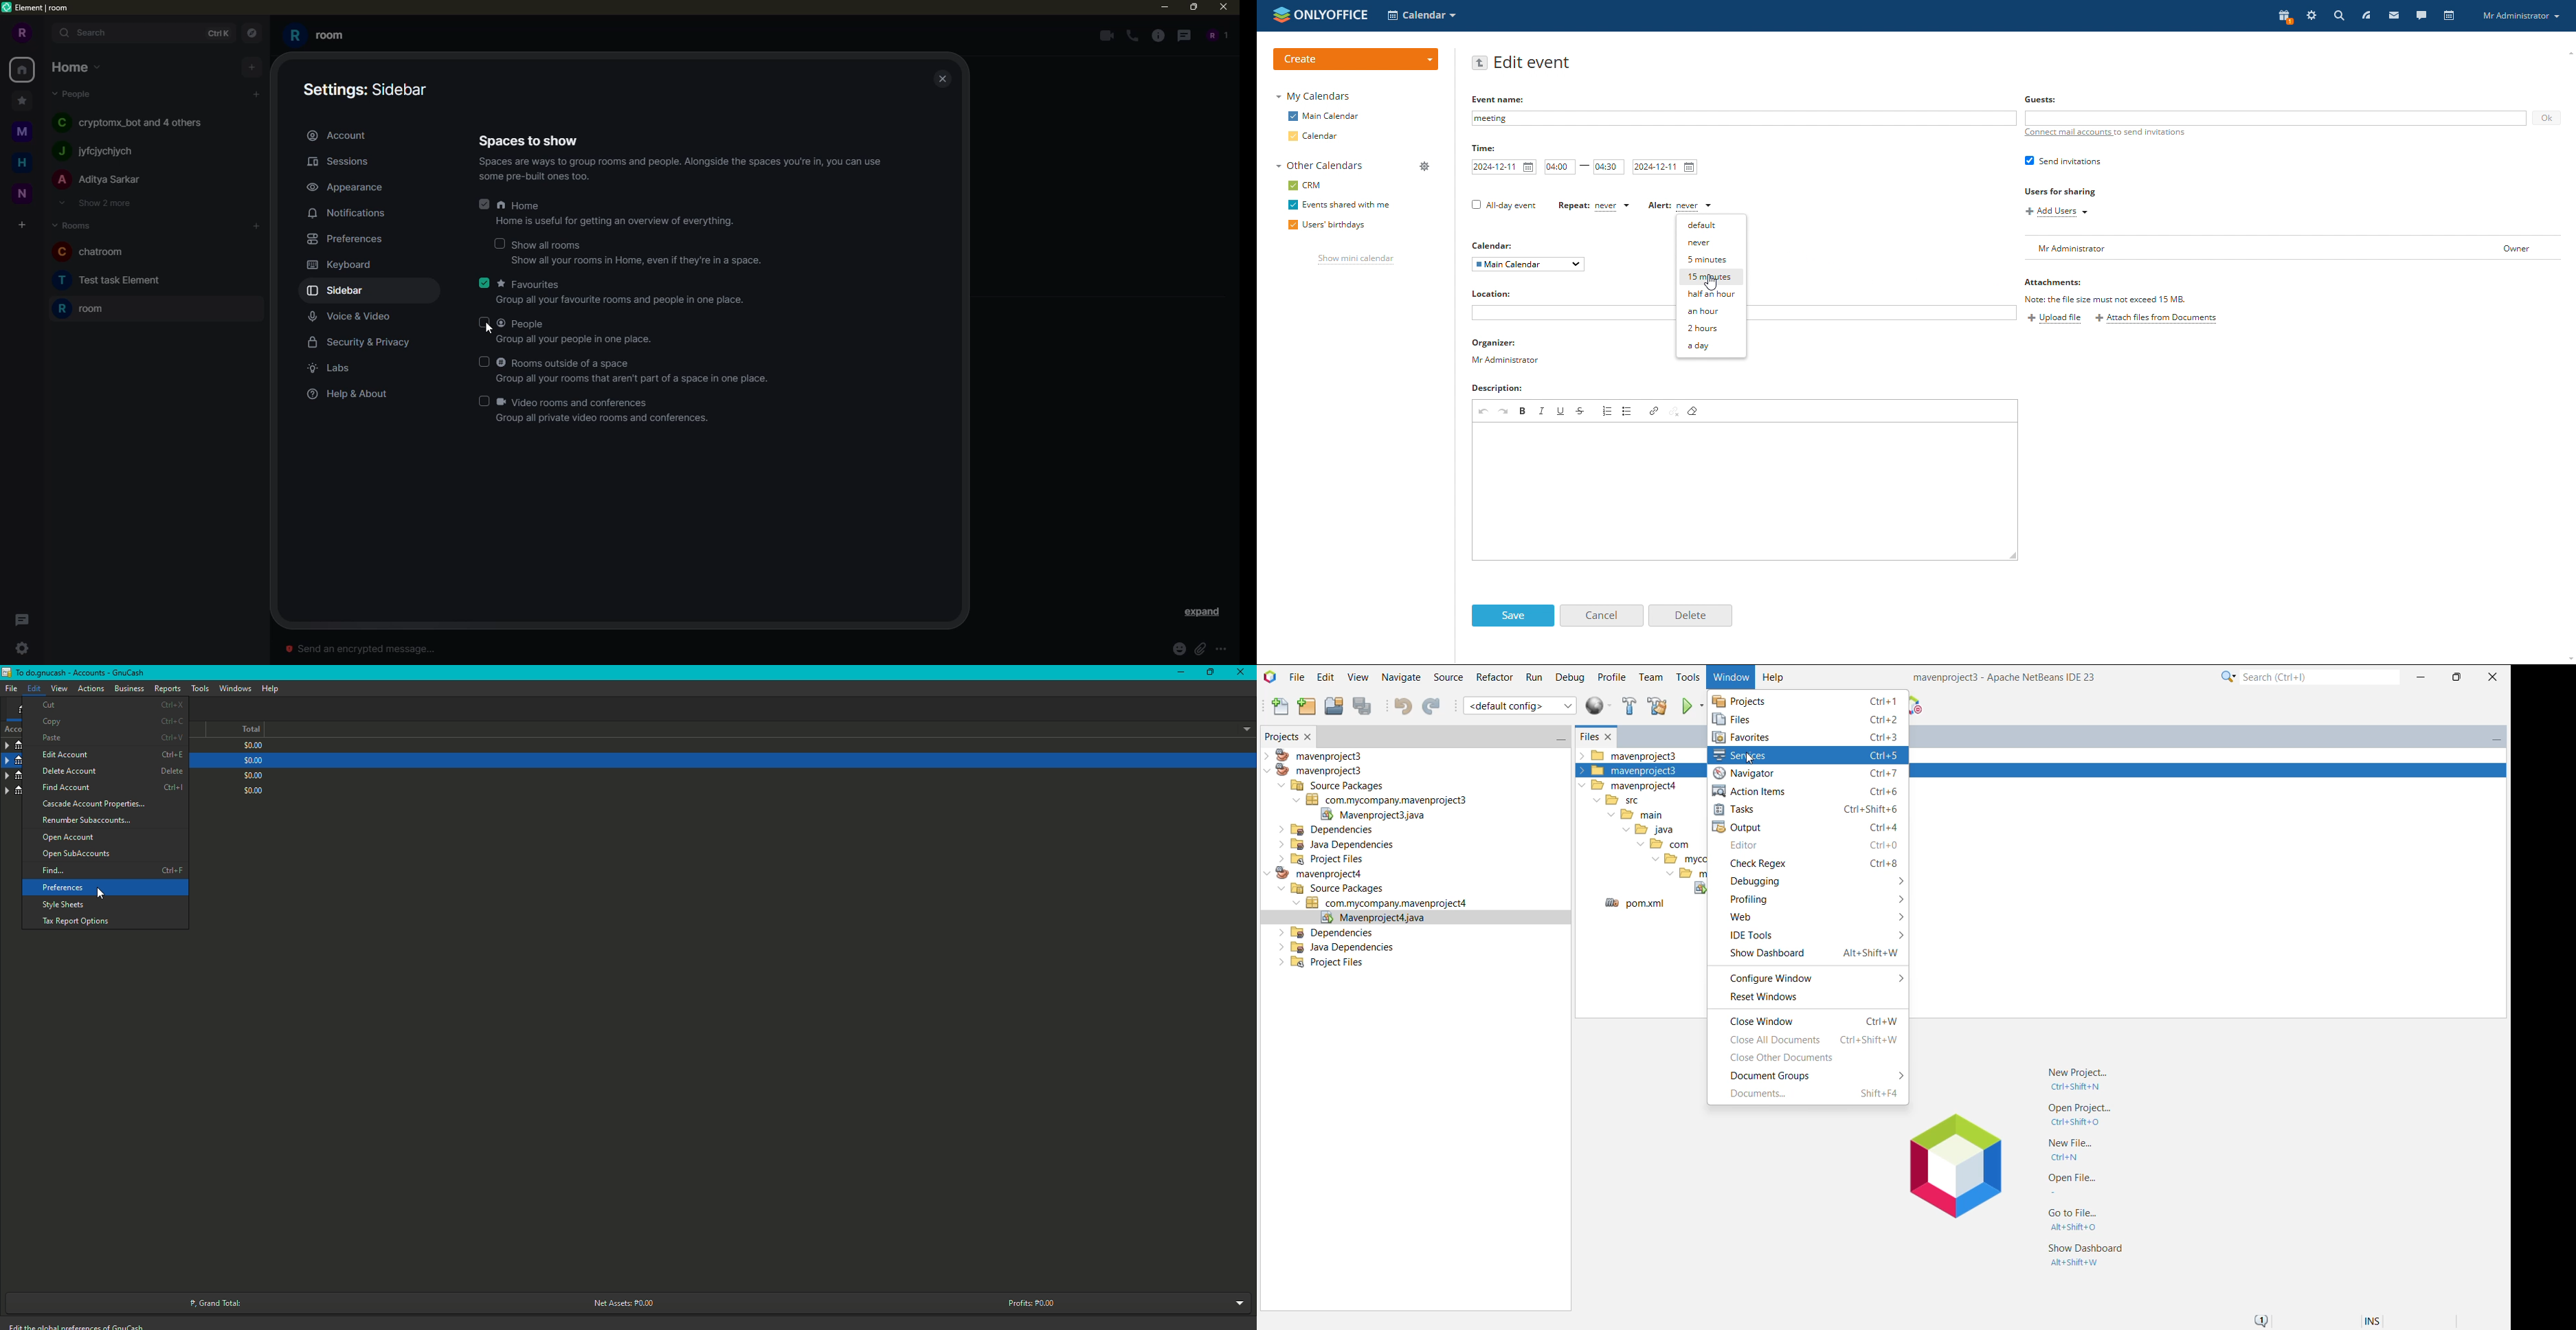 This screenshot has width=2576, height=1344. I want to click on Redo, so click(1434, 707).